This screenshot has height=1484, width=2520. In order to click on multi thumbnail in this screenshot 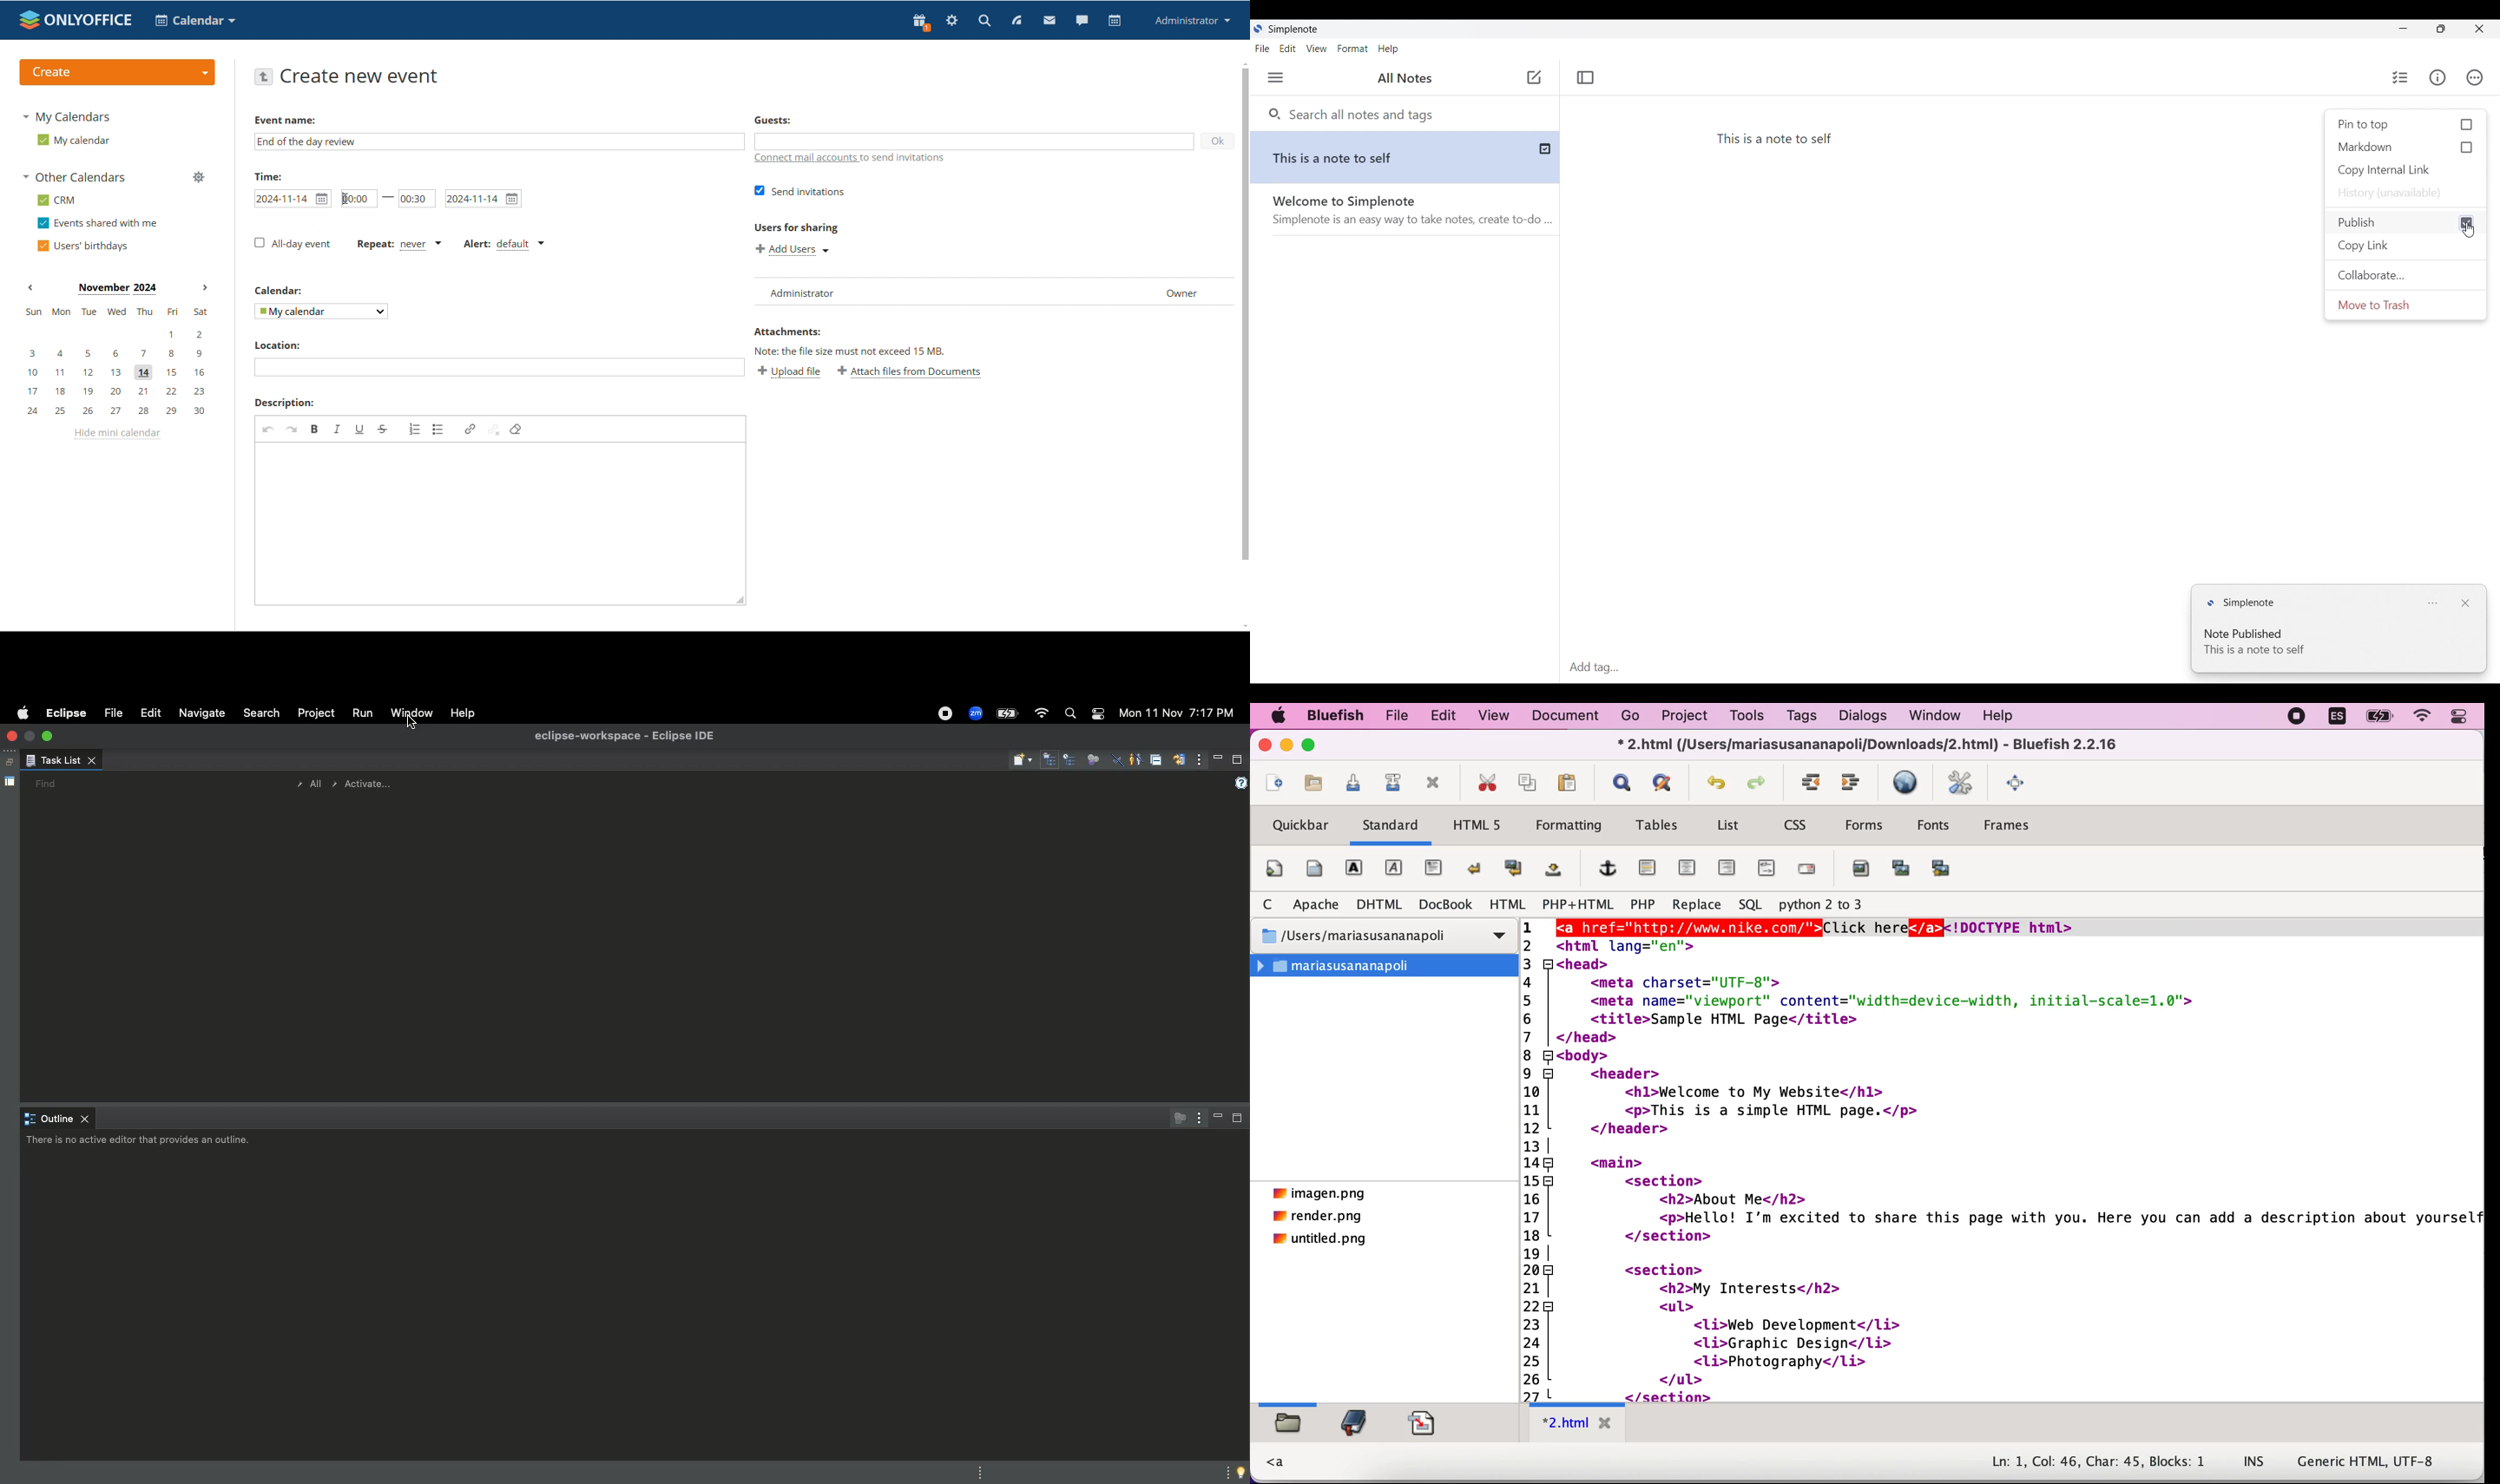, I will do `click(1949, 872)`.